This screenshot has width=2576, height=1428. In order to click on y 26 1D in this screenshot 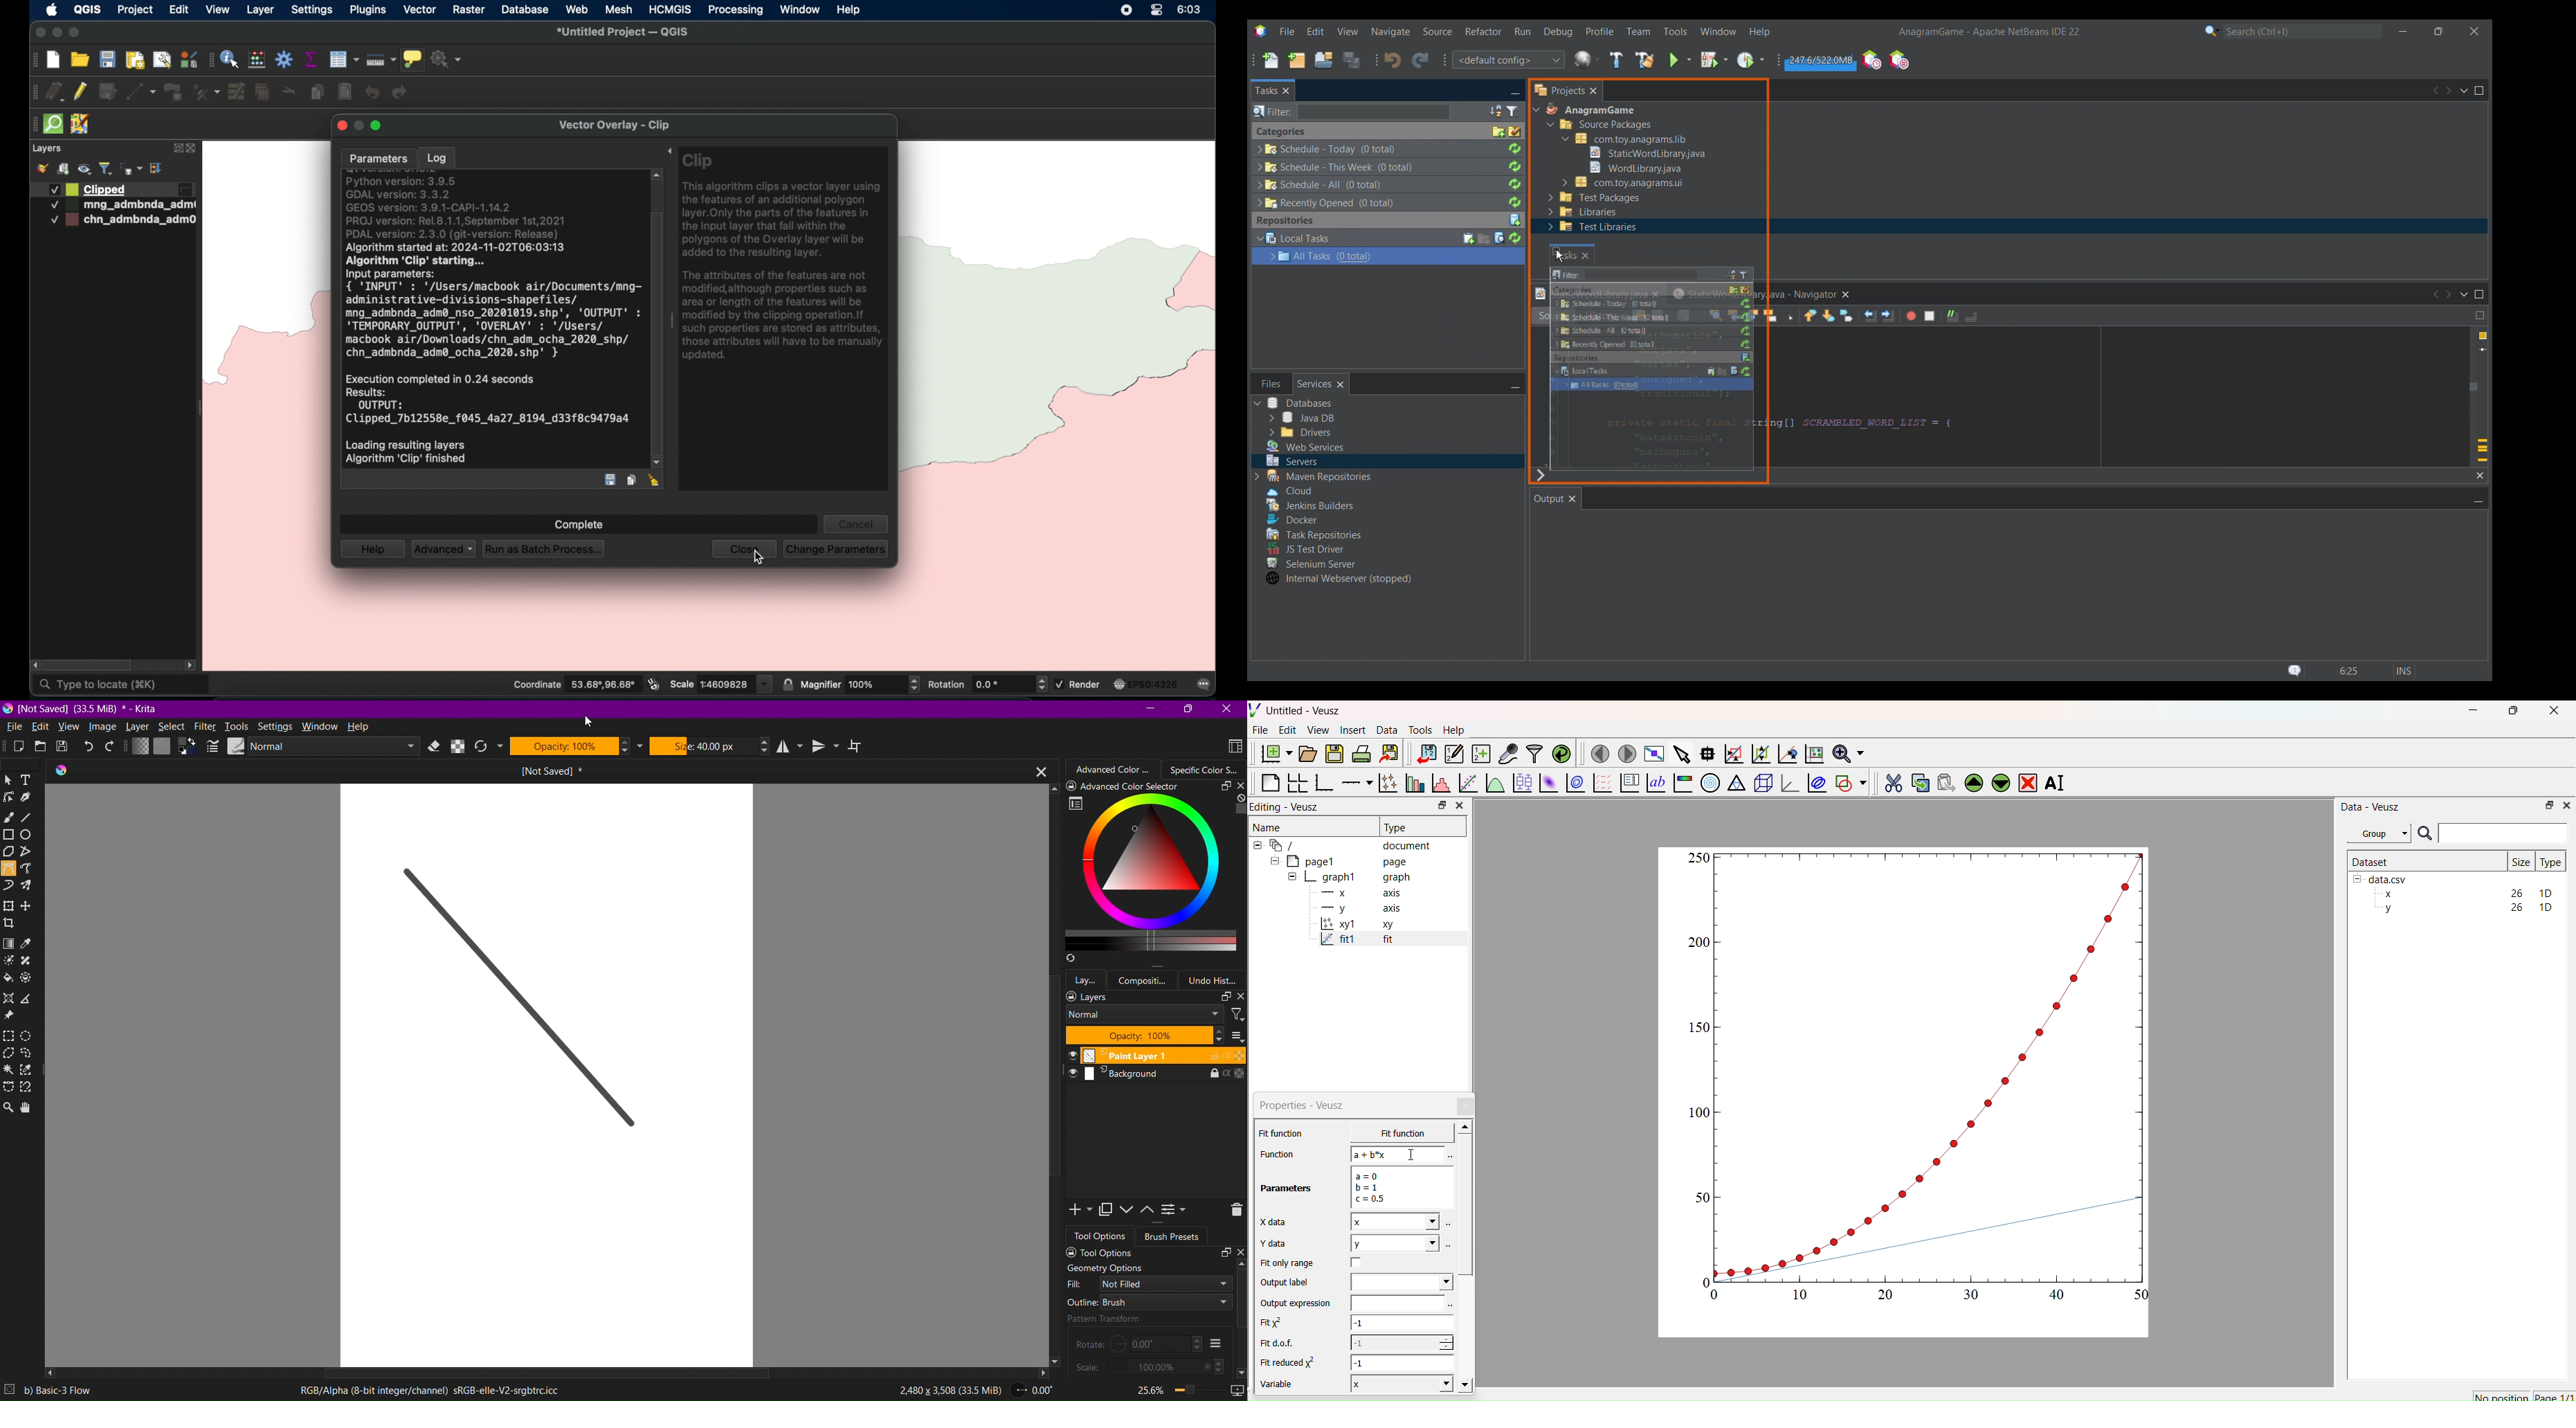, I will do `click(2465, 907)`.